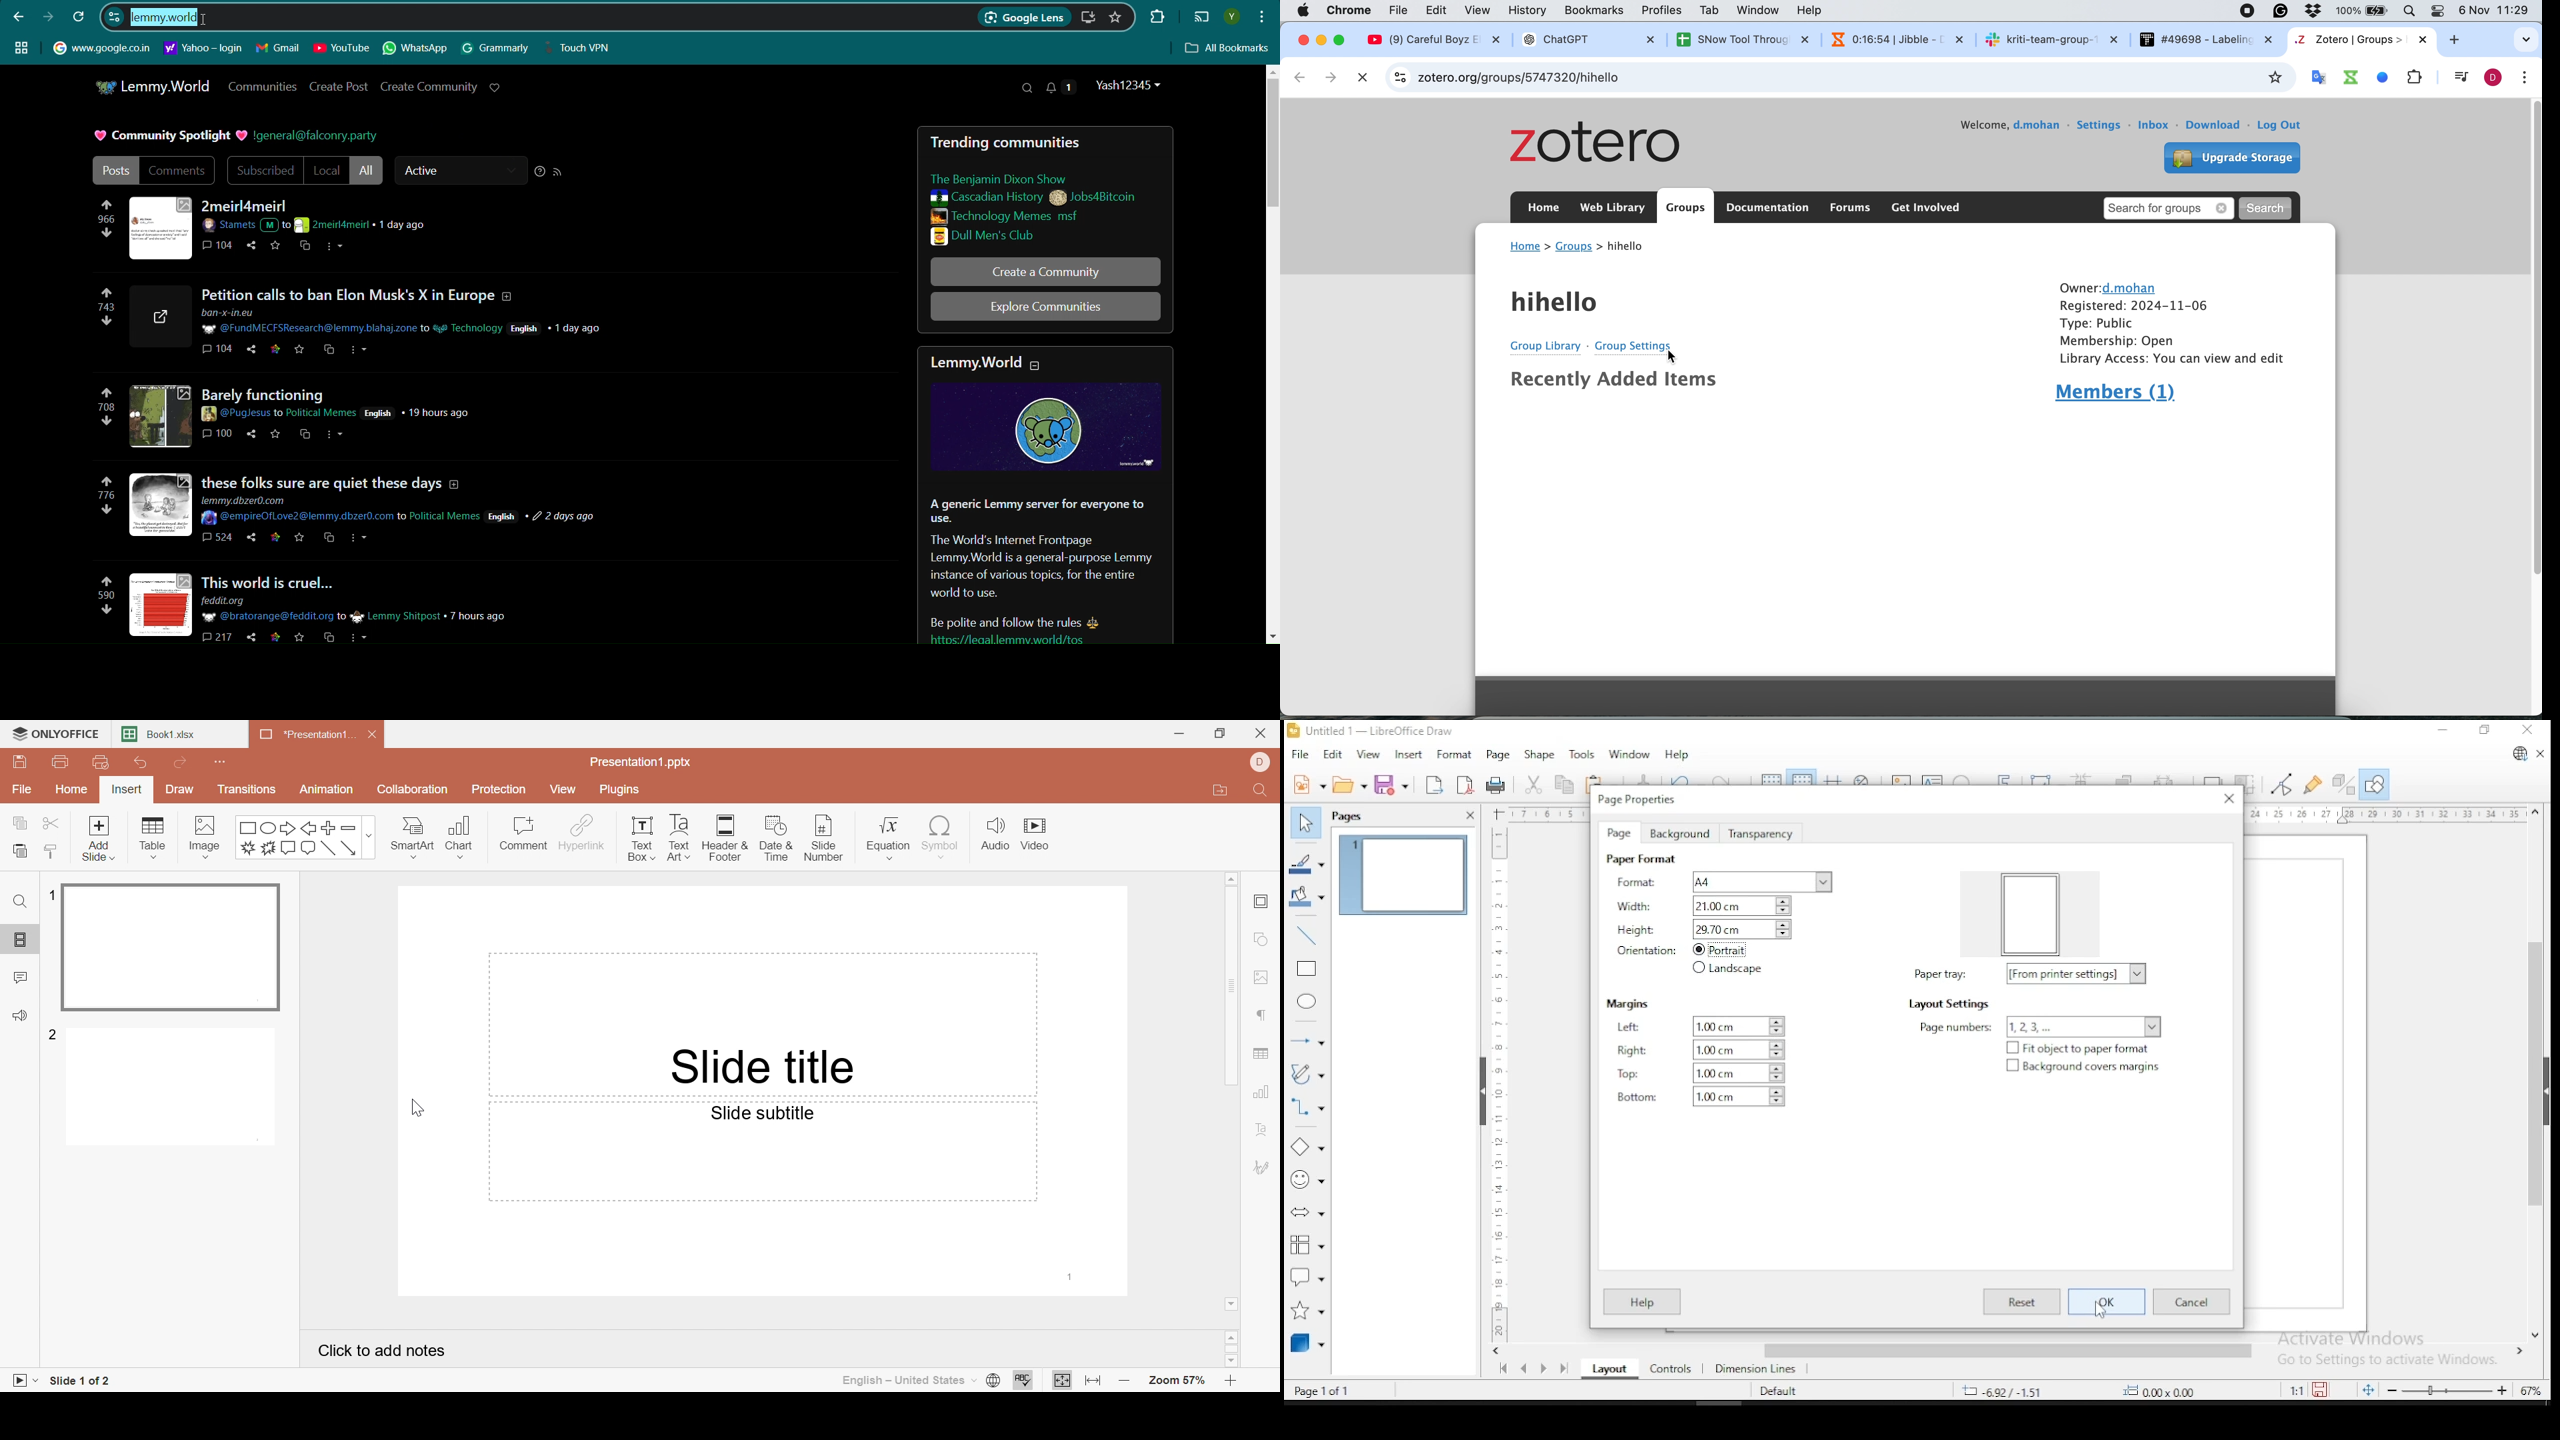 The width and height of the screenshot is (2576, 1456). Describe the element at coordinates (97, 762) in the screenshot. I see `Quick Print` at that location.